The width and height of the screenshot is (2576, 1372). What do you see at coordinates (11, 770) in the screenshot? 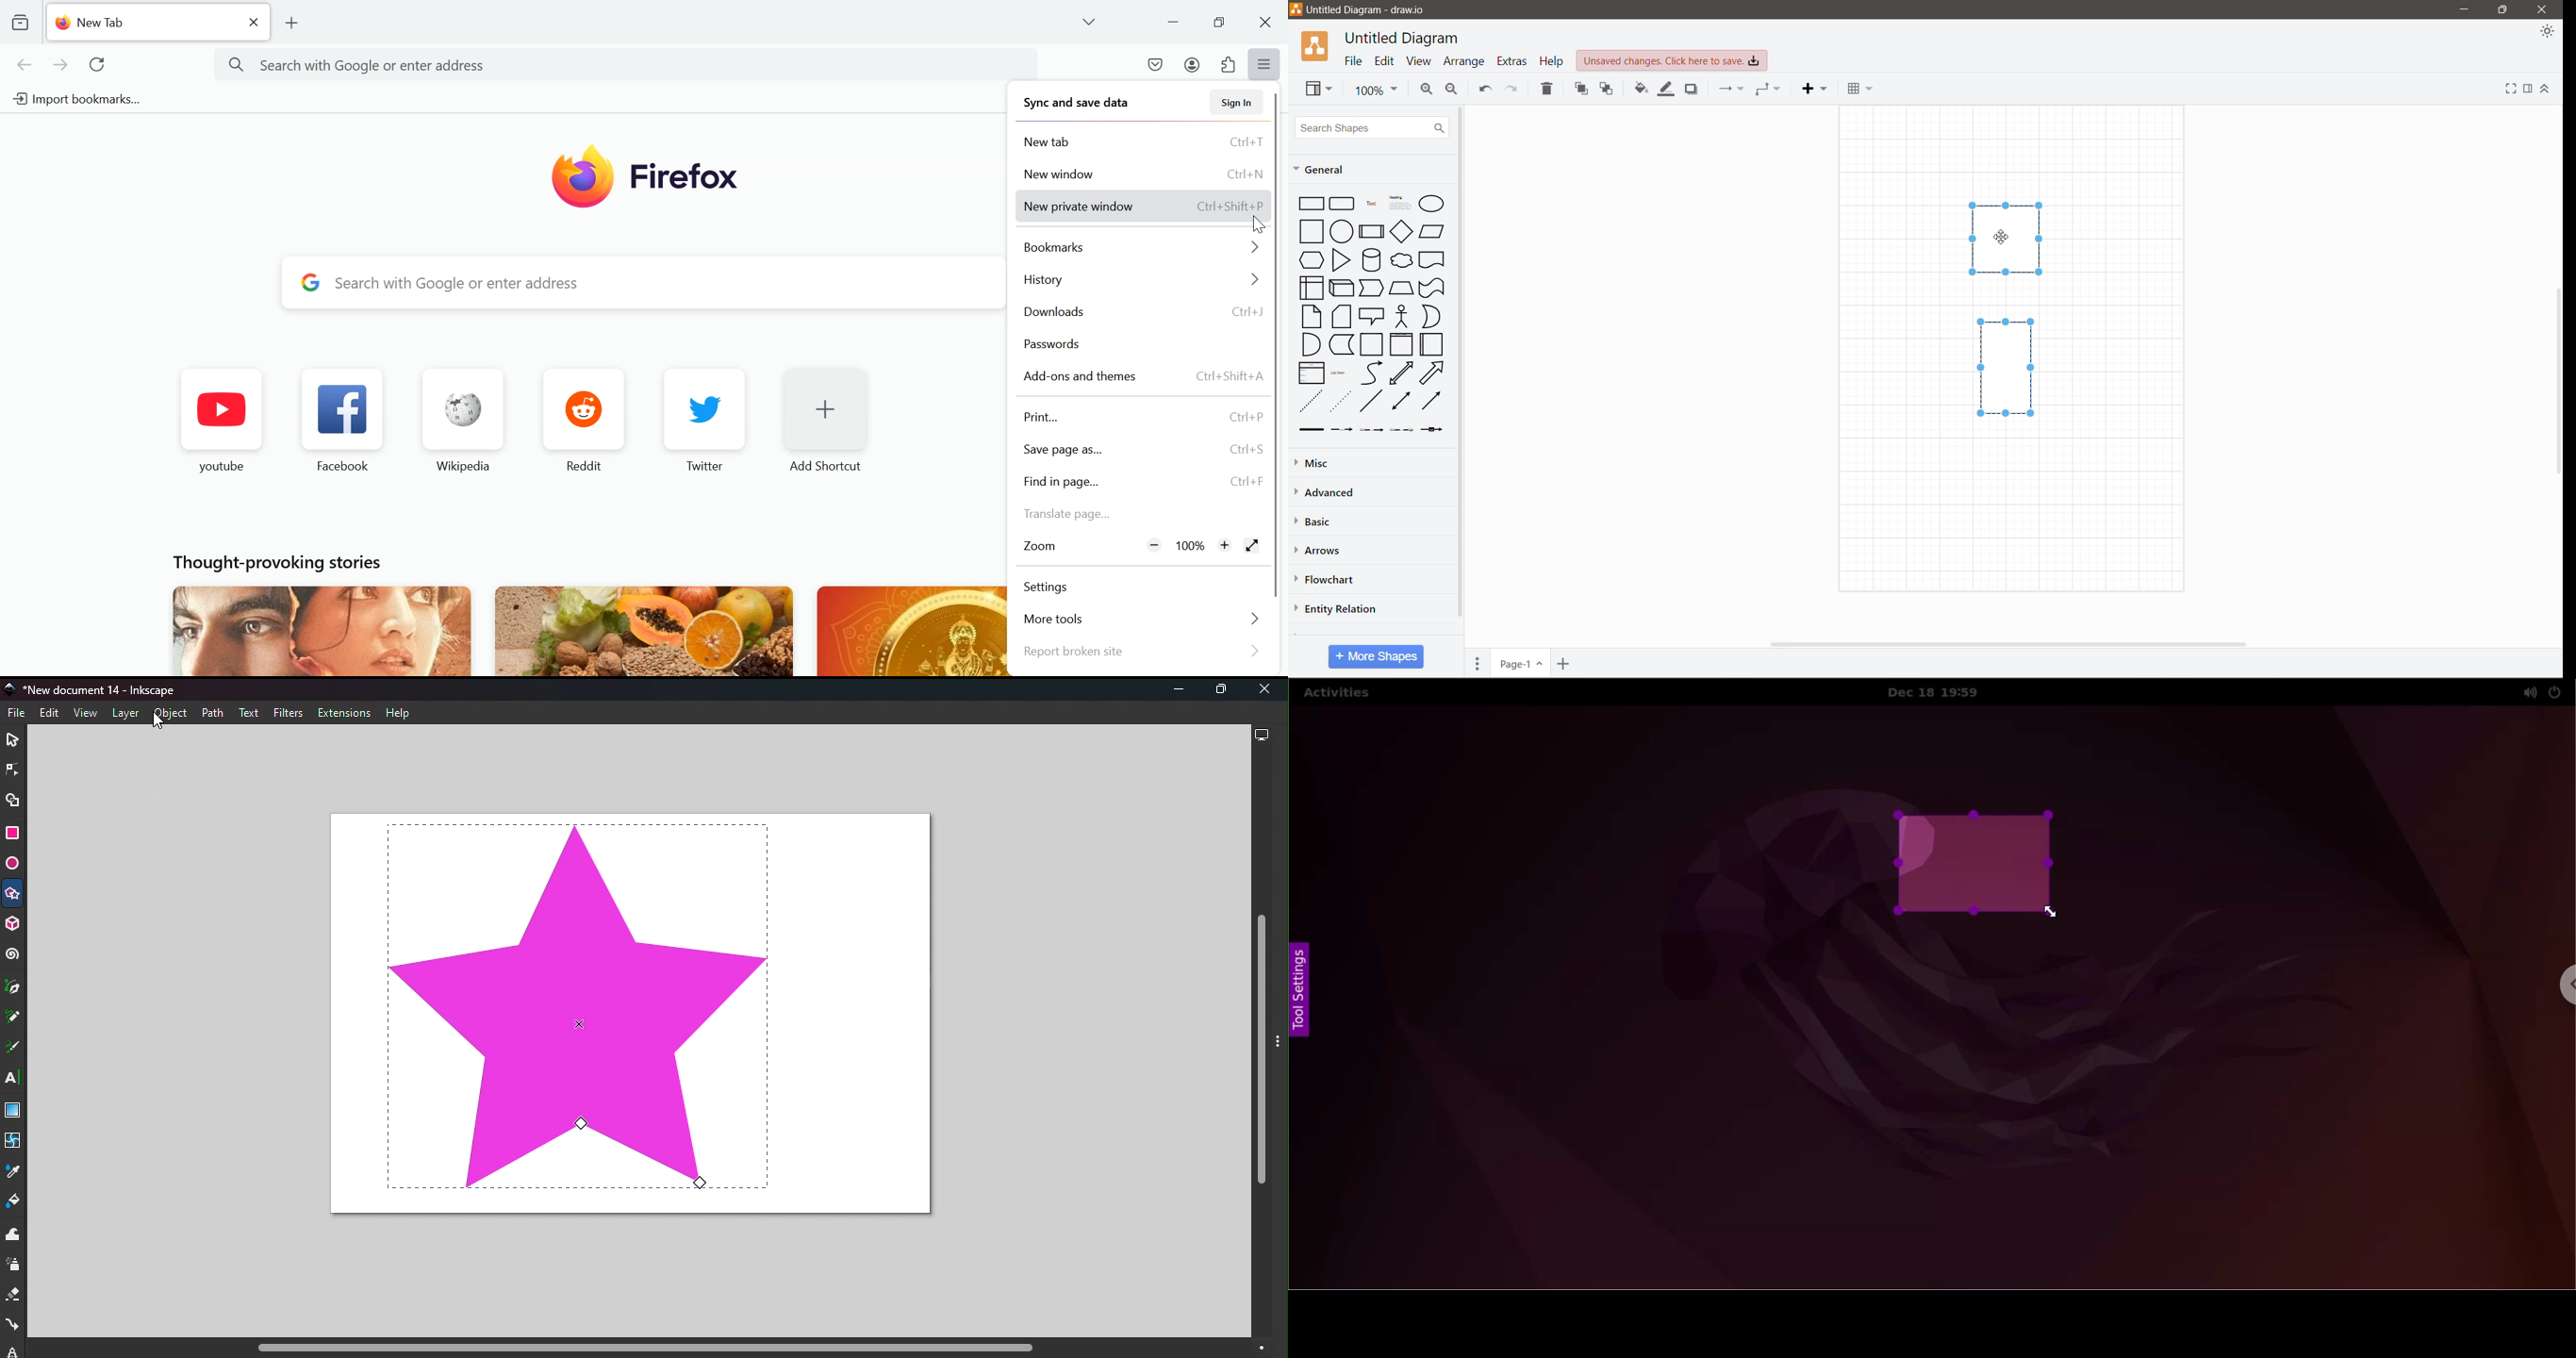
I see `Node tool` at bounding box center [11, 770].